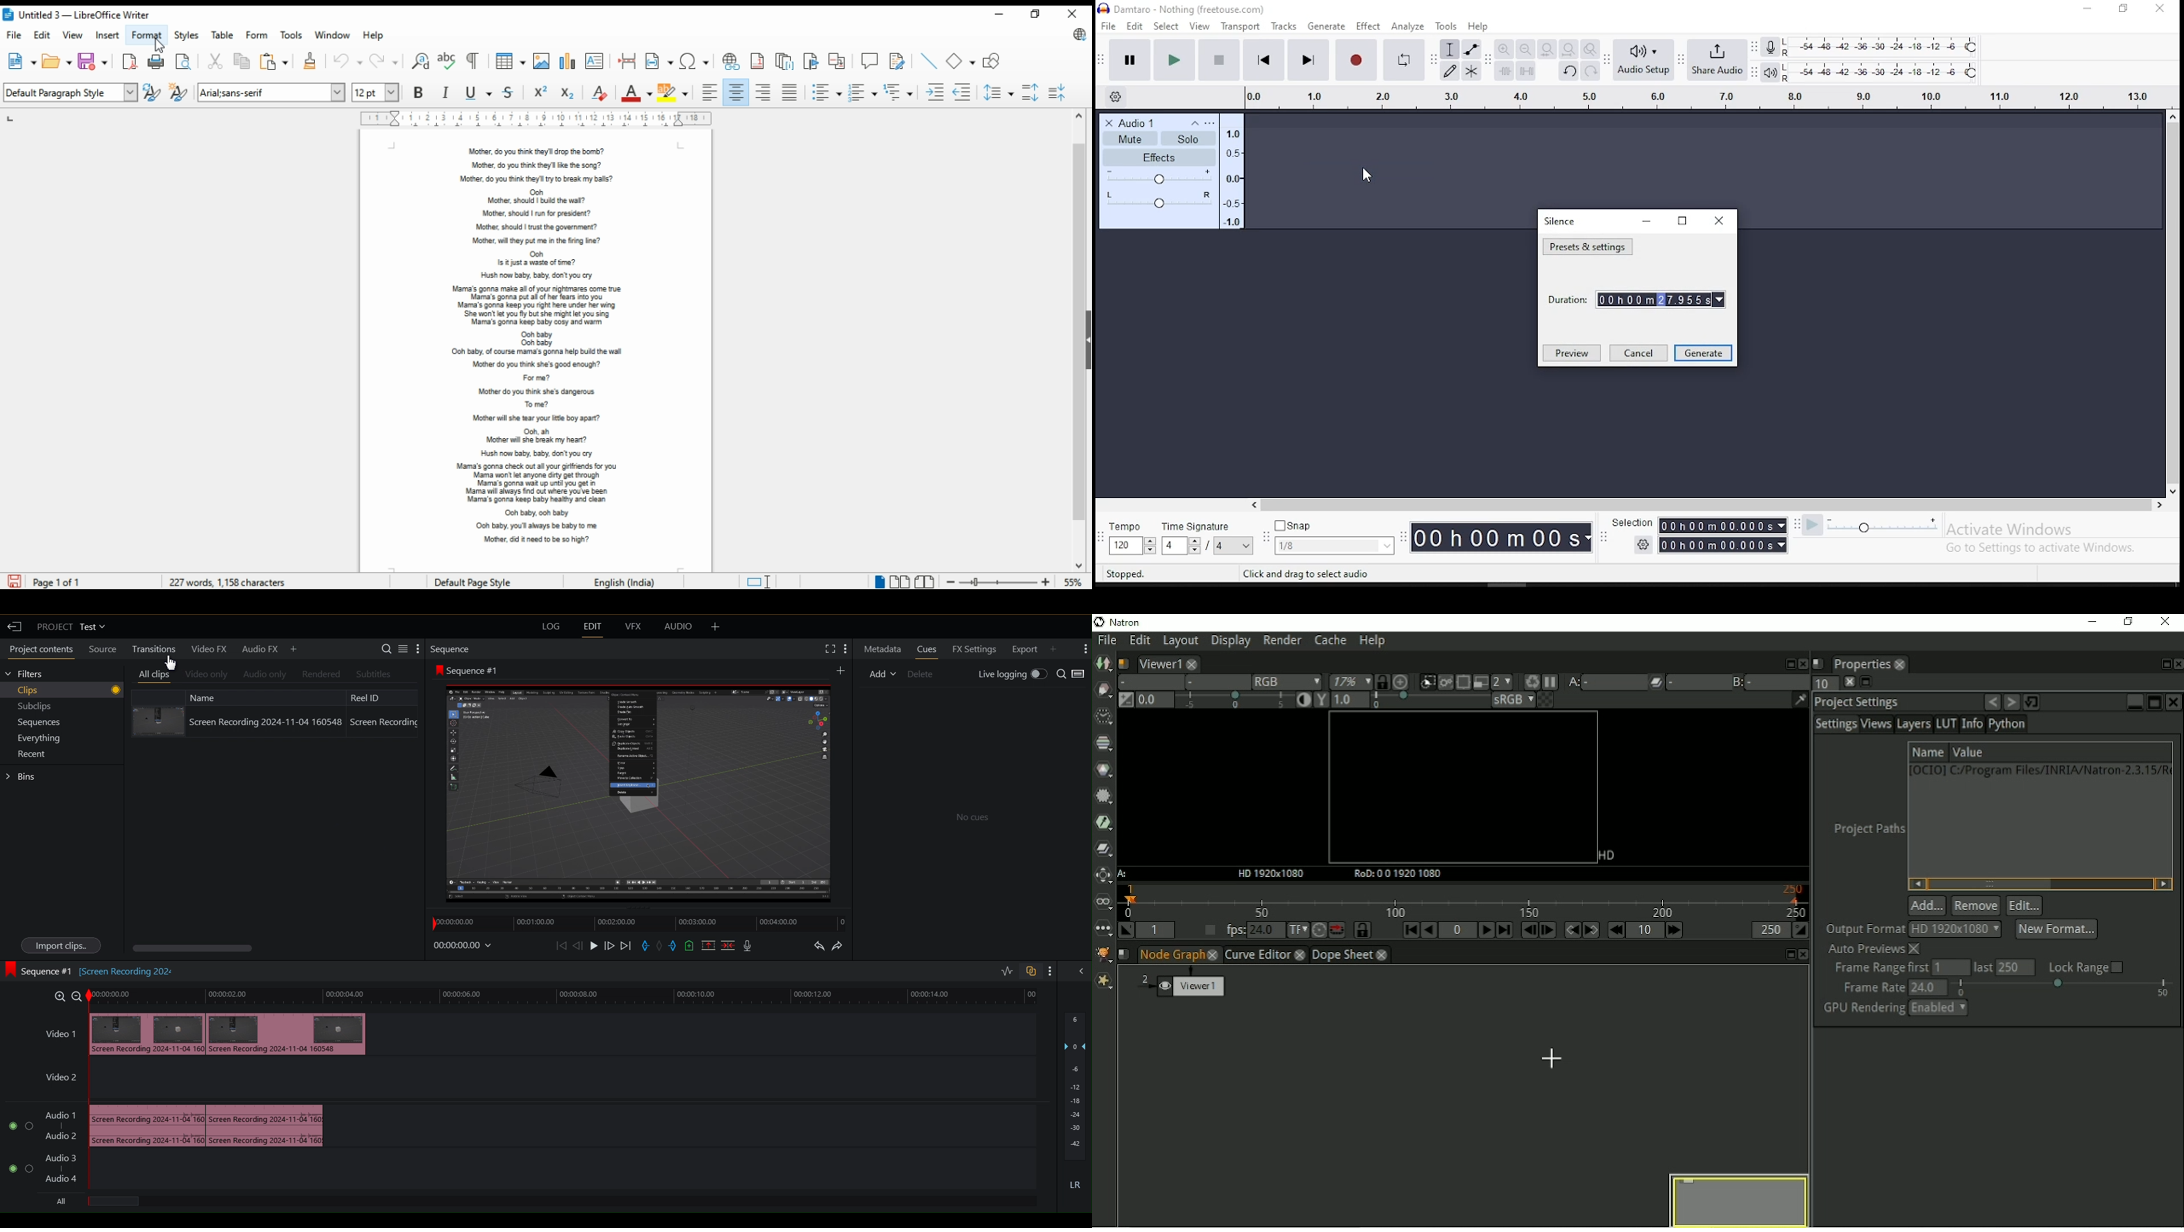 The image size is (2184, 1232). Describe the element at coordinates (383, 61) in the screenshot. I see `redo` at that location.